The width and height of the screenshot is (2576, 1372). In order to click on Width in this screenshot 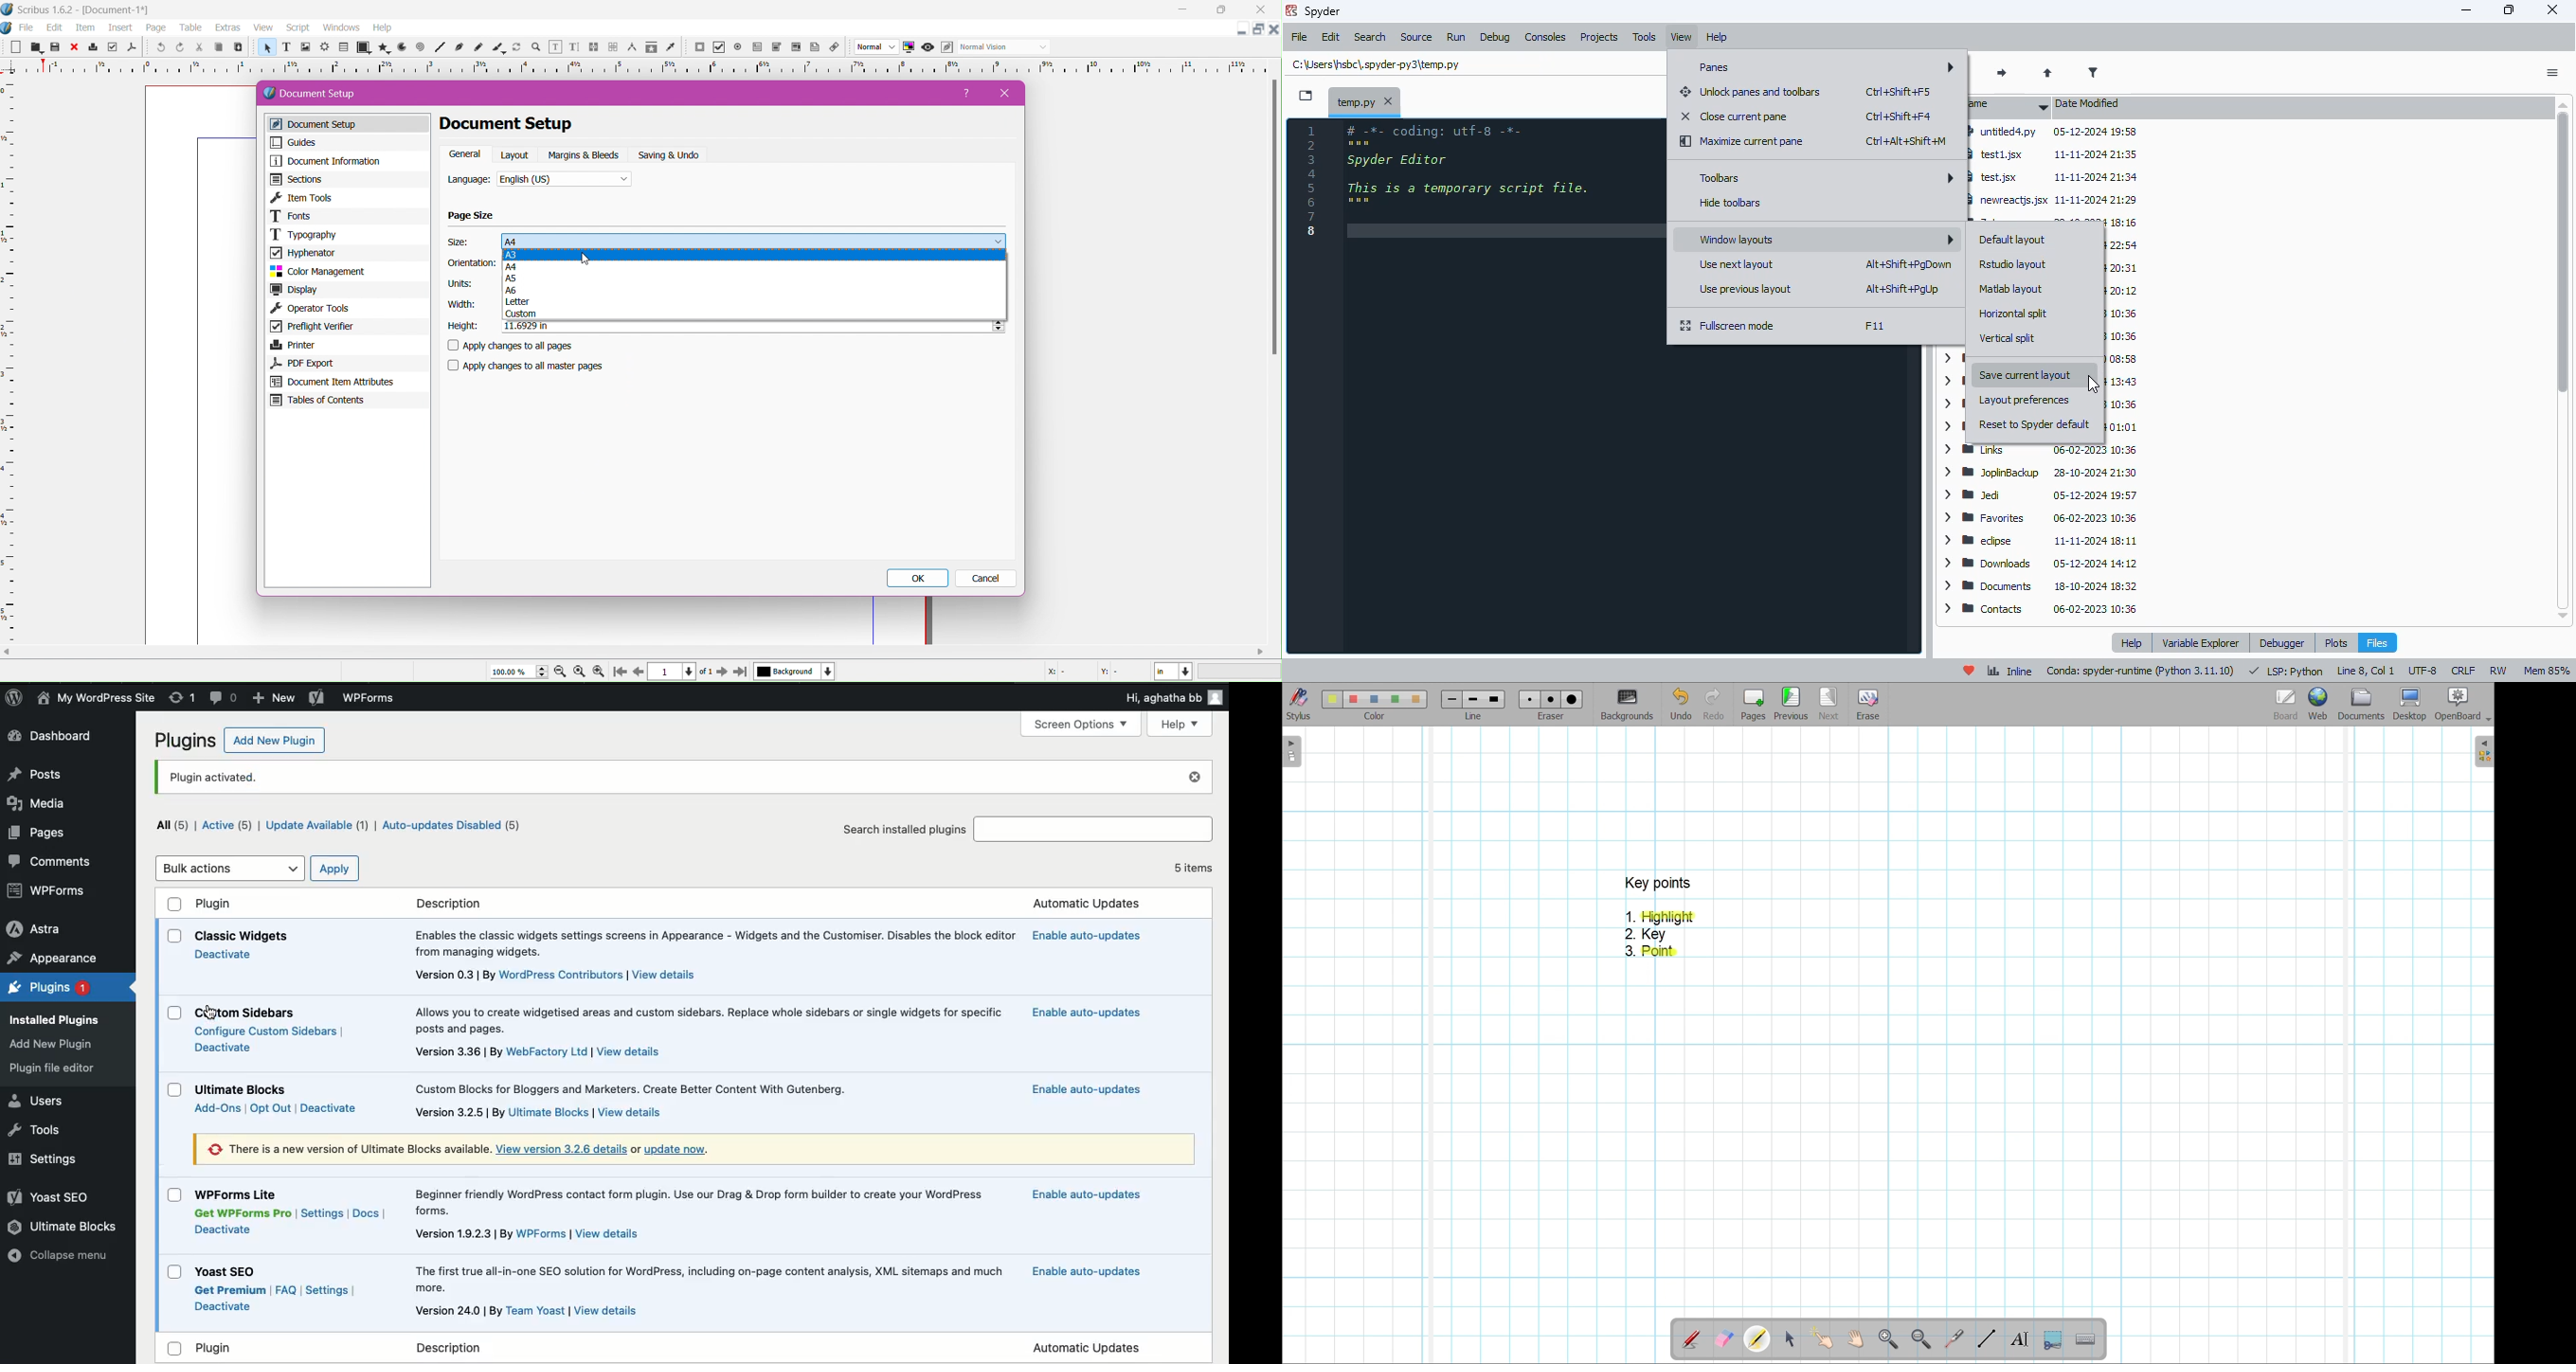, I will do `click(459, 304)`.